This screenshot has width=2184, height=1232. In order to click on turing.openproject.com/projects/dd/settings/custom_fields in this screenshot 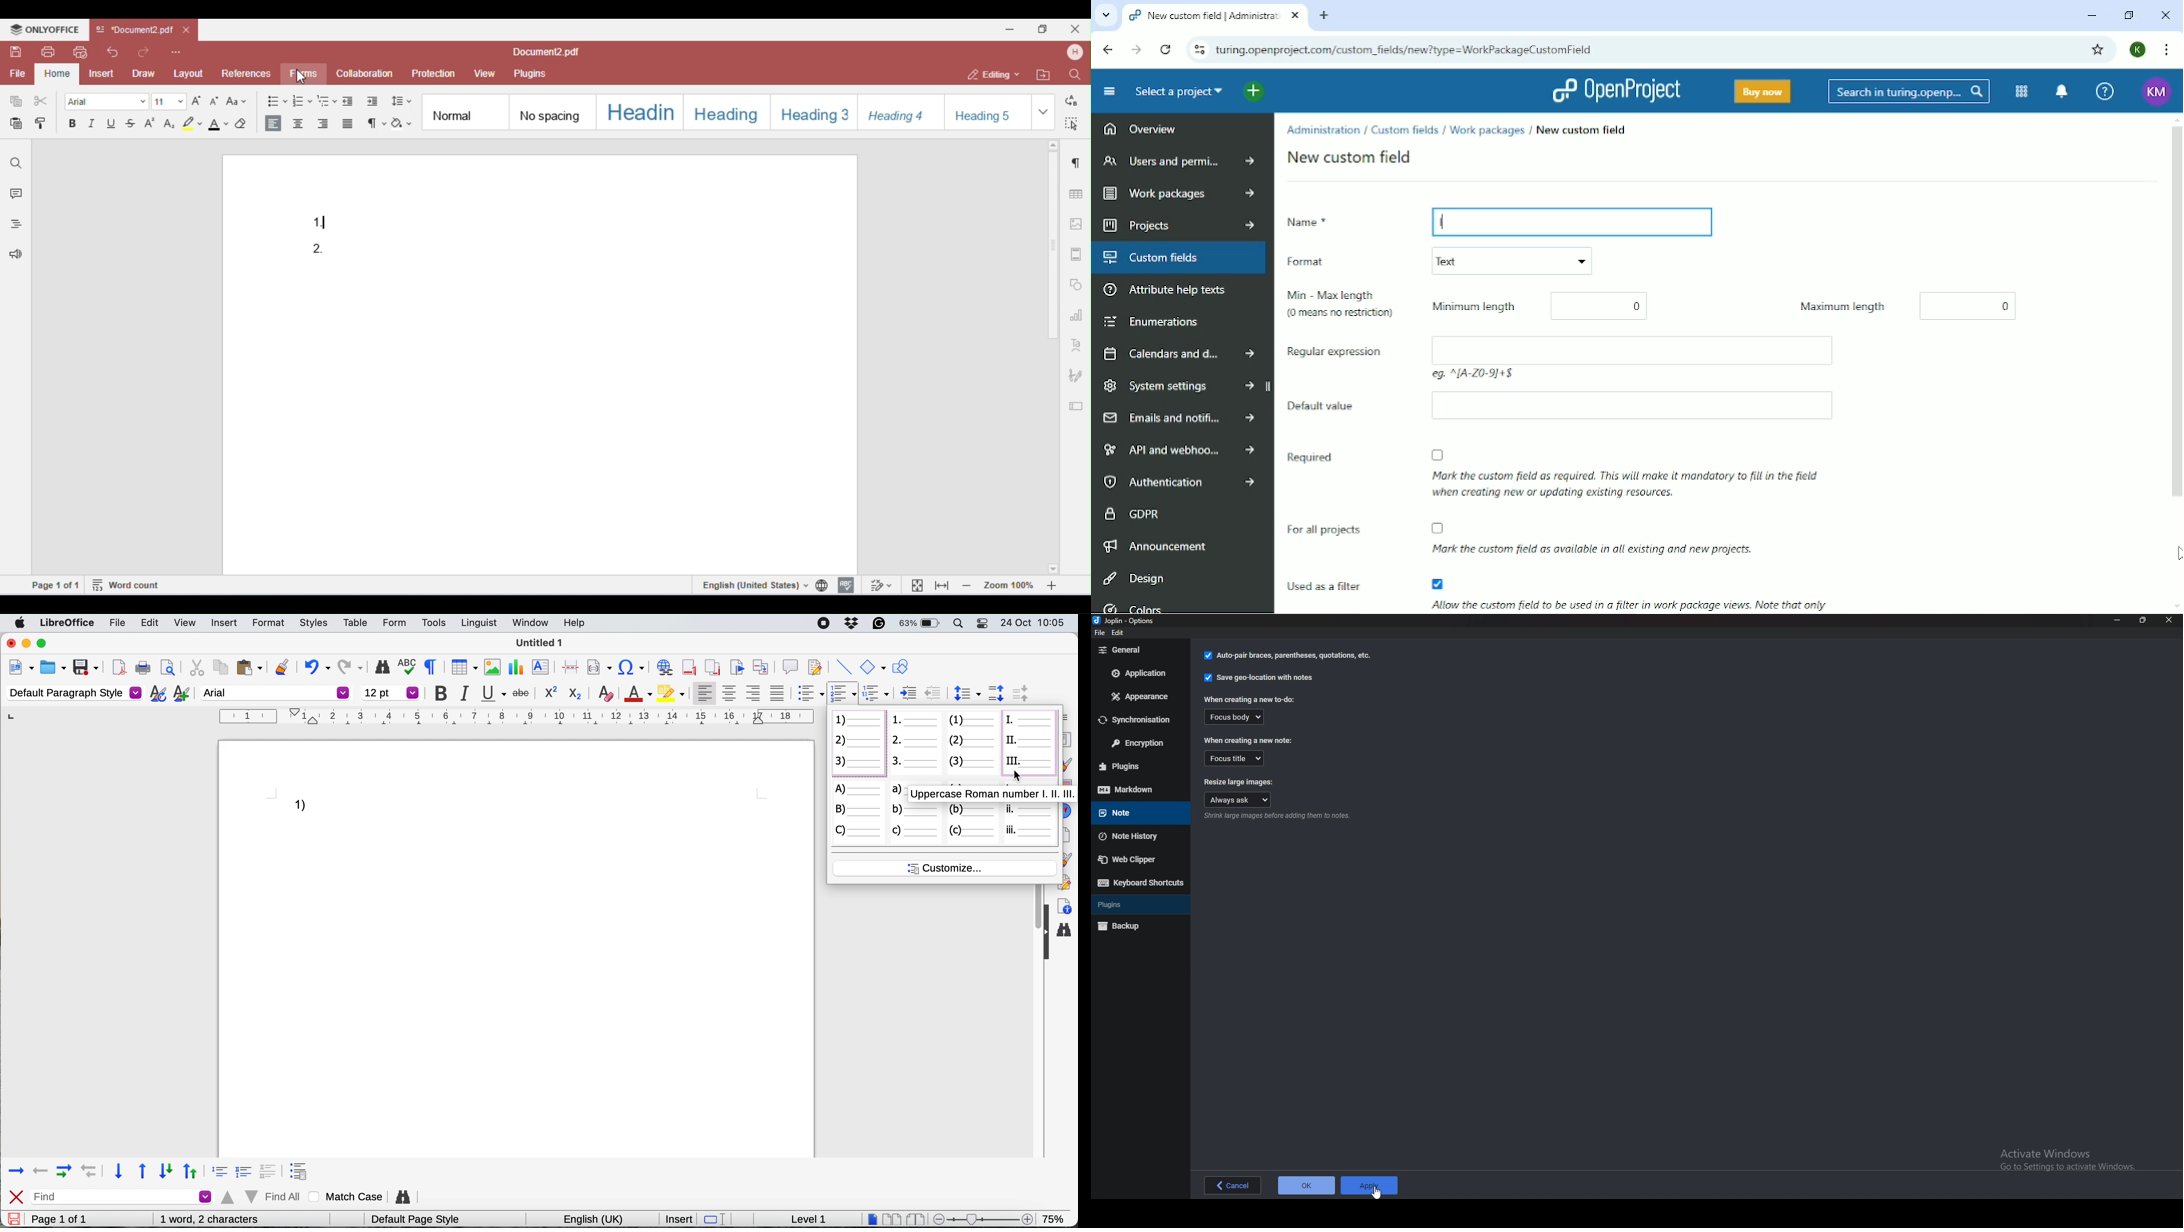, I will do `click(1408, 51)`.